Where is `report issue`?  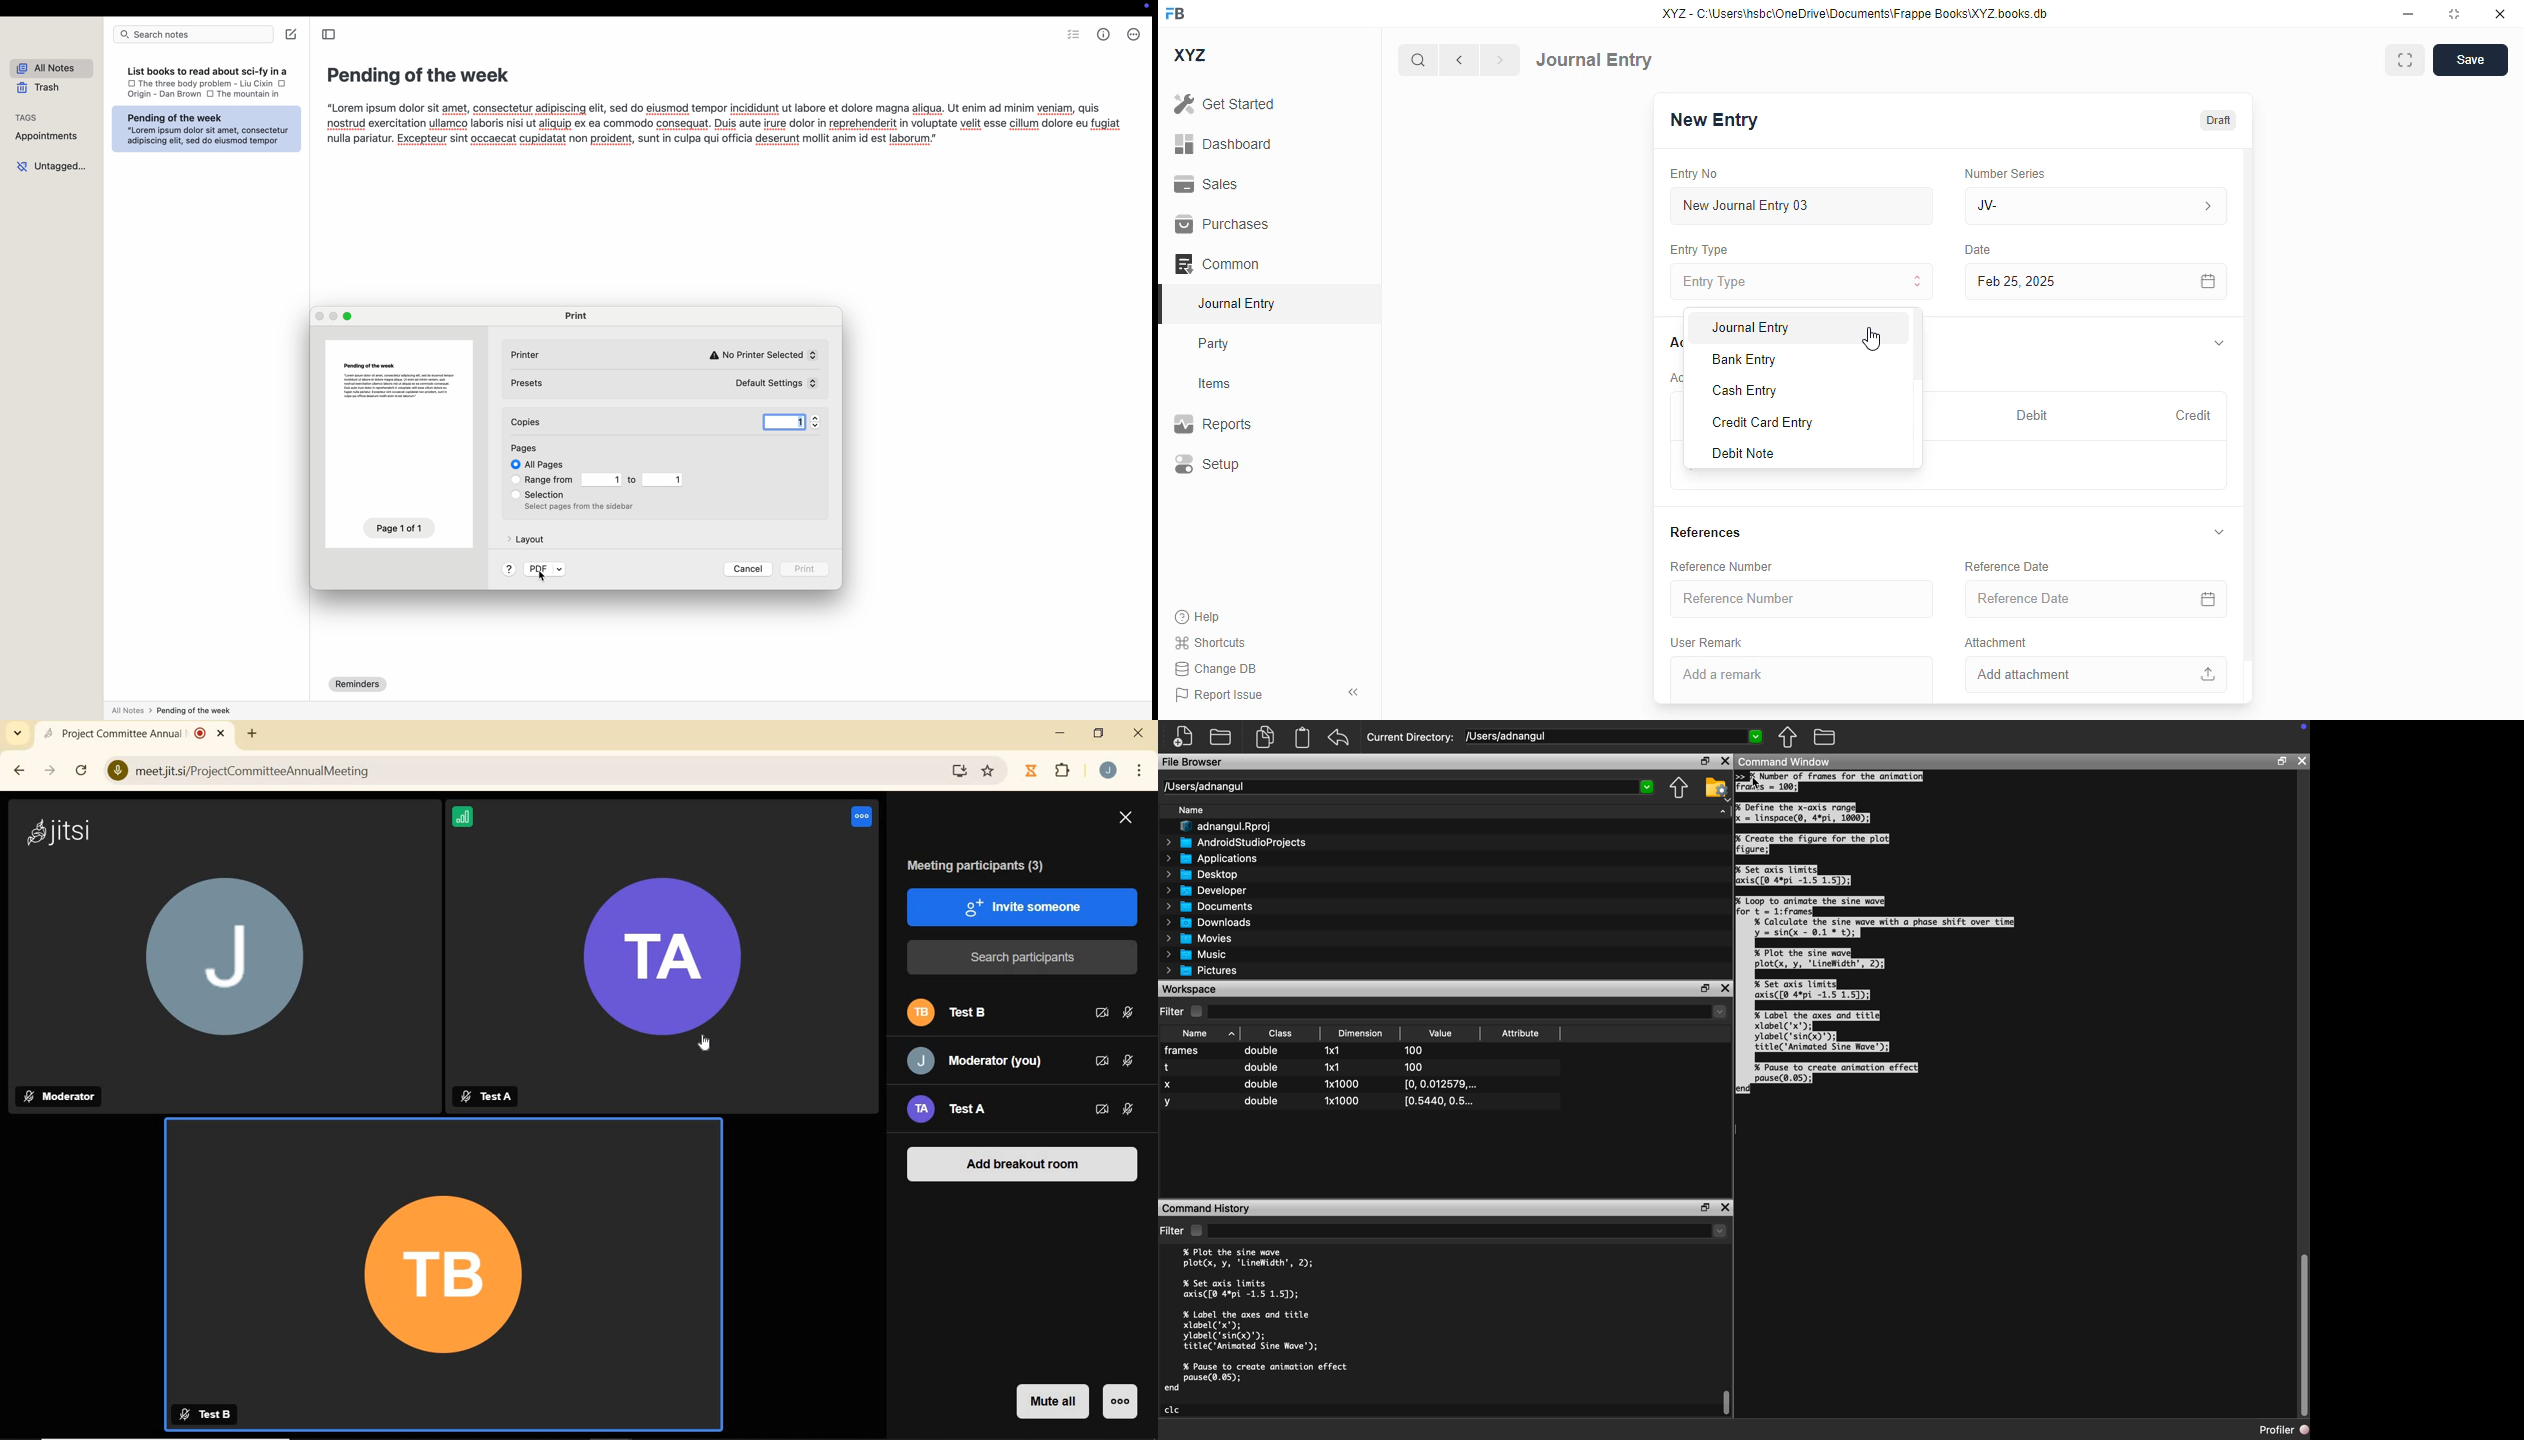 report issue is located at coordinates (1219, 695).